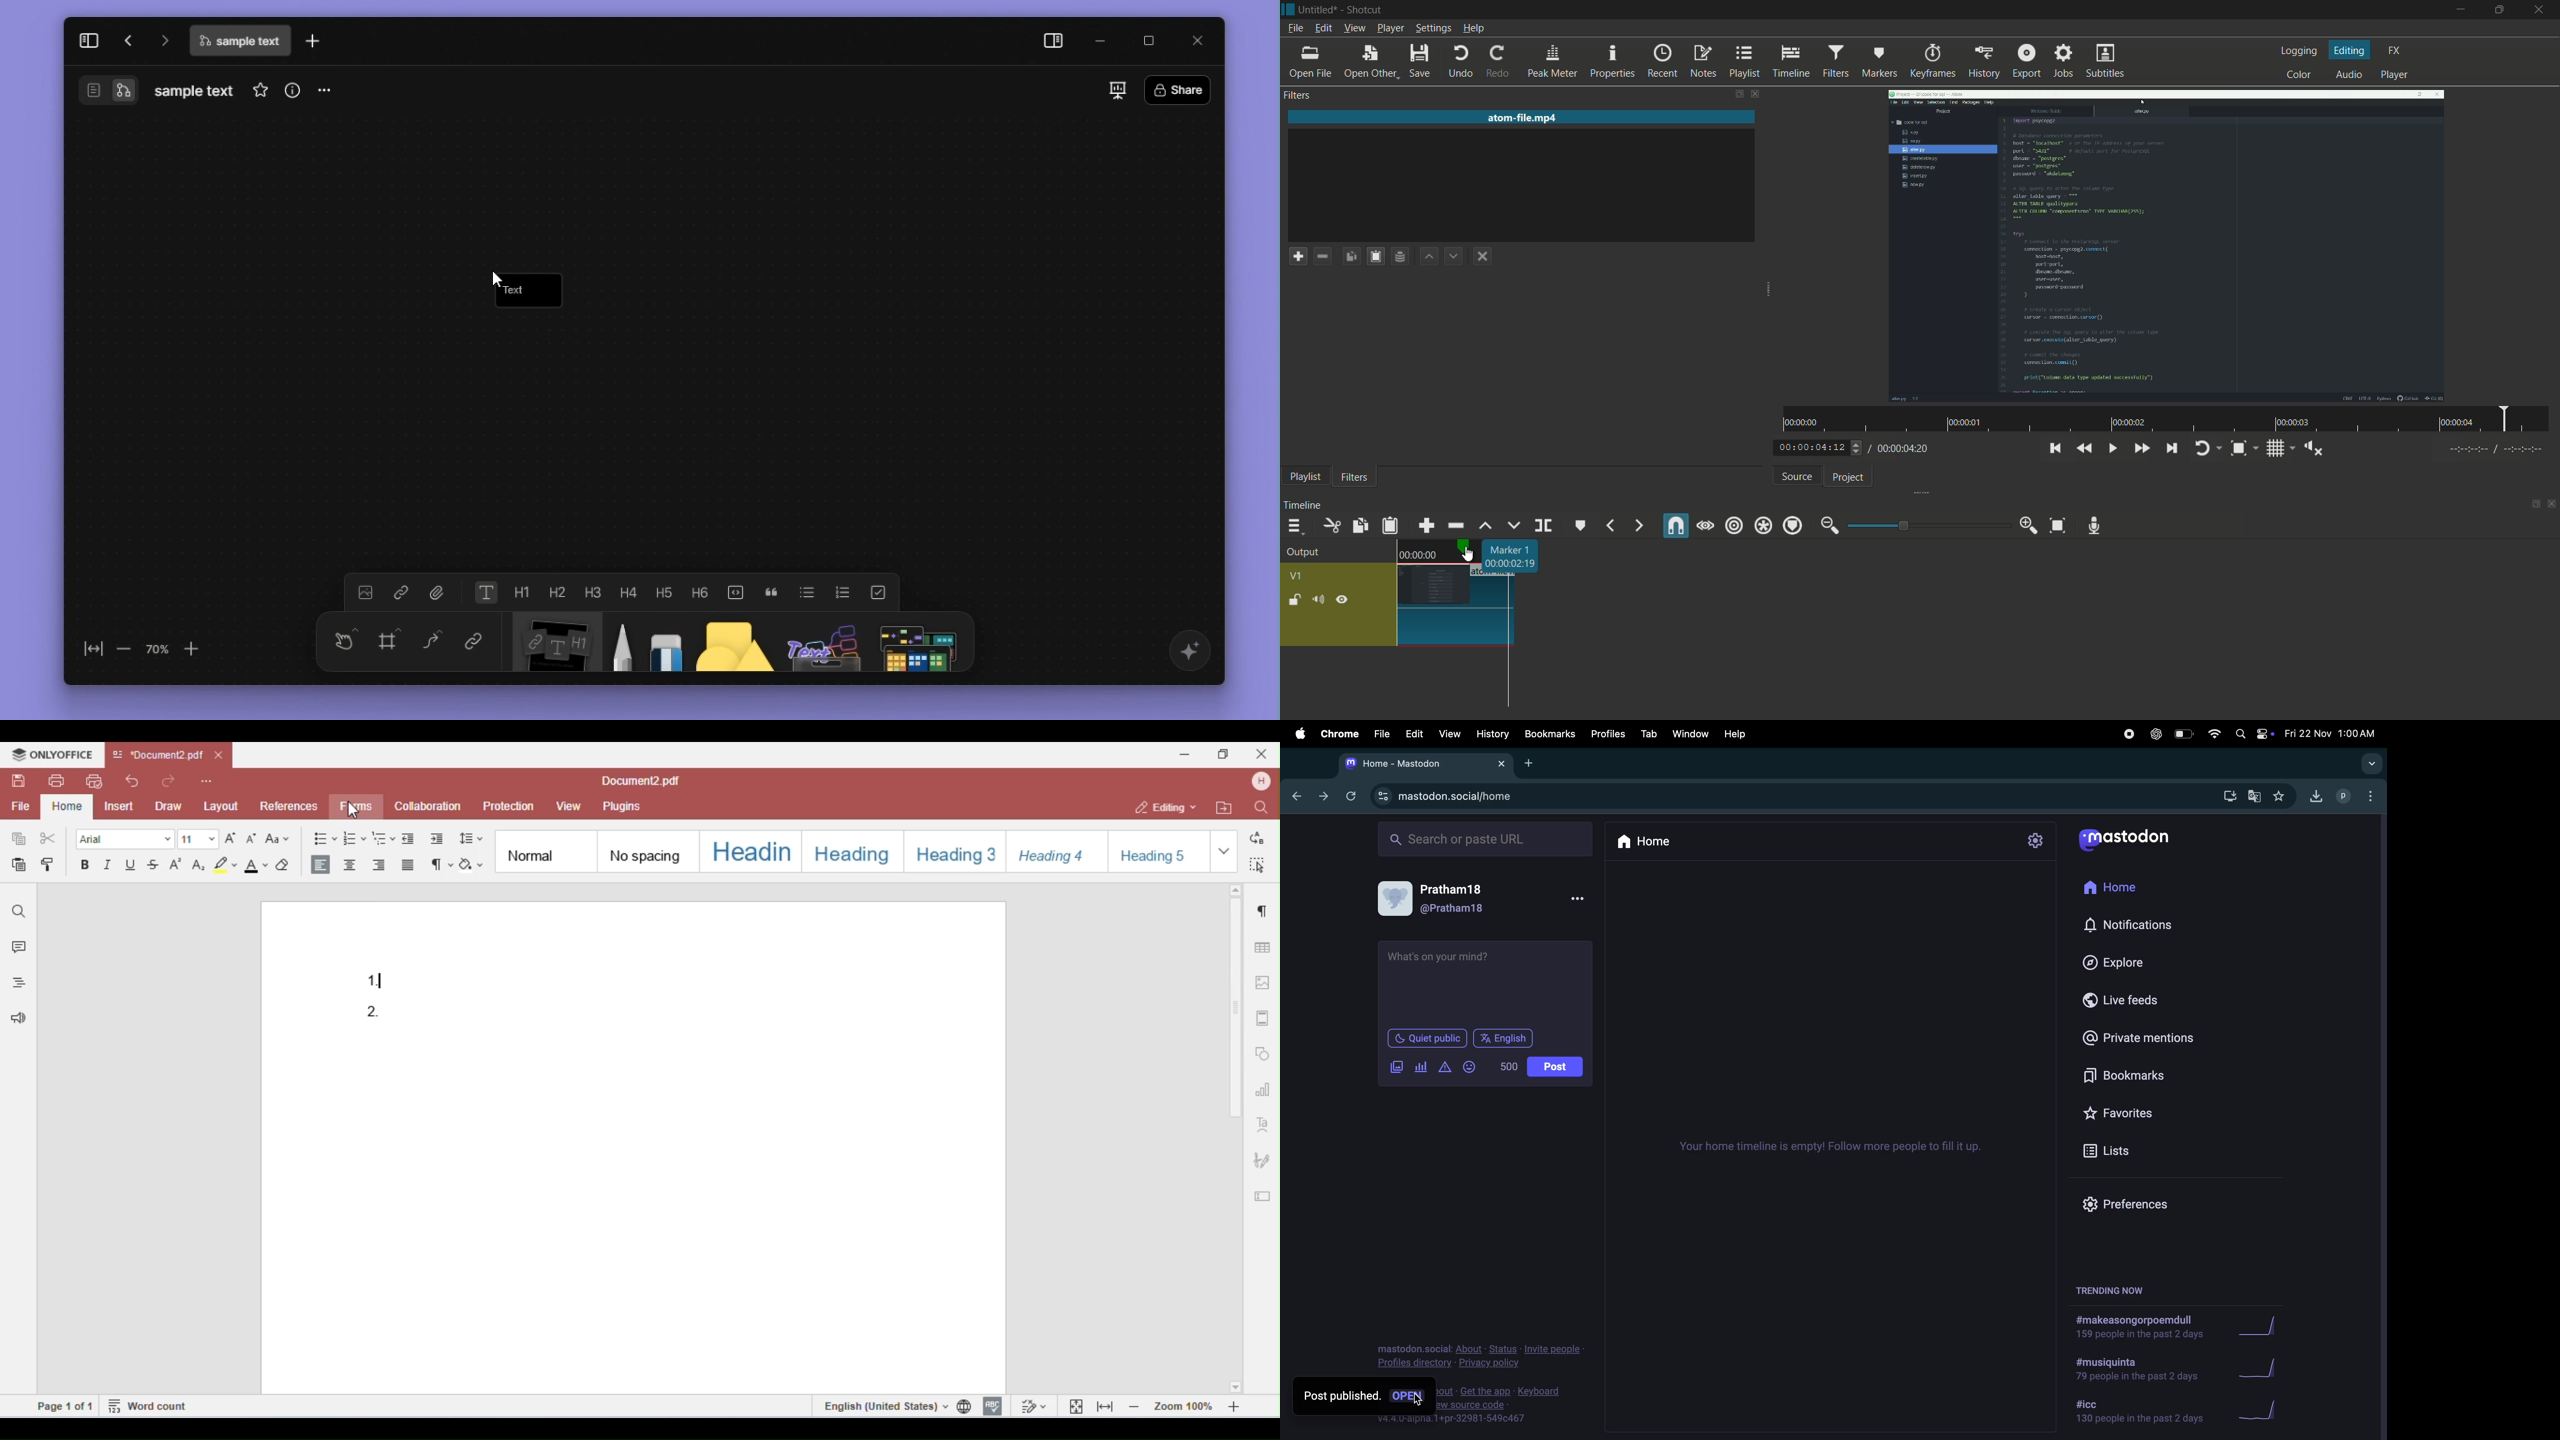 The width and height of the screenshot is (2576, 1456). Describe the element at coordinates (1364, 10) in the screenshot. I see `app name` at that location.